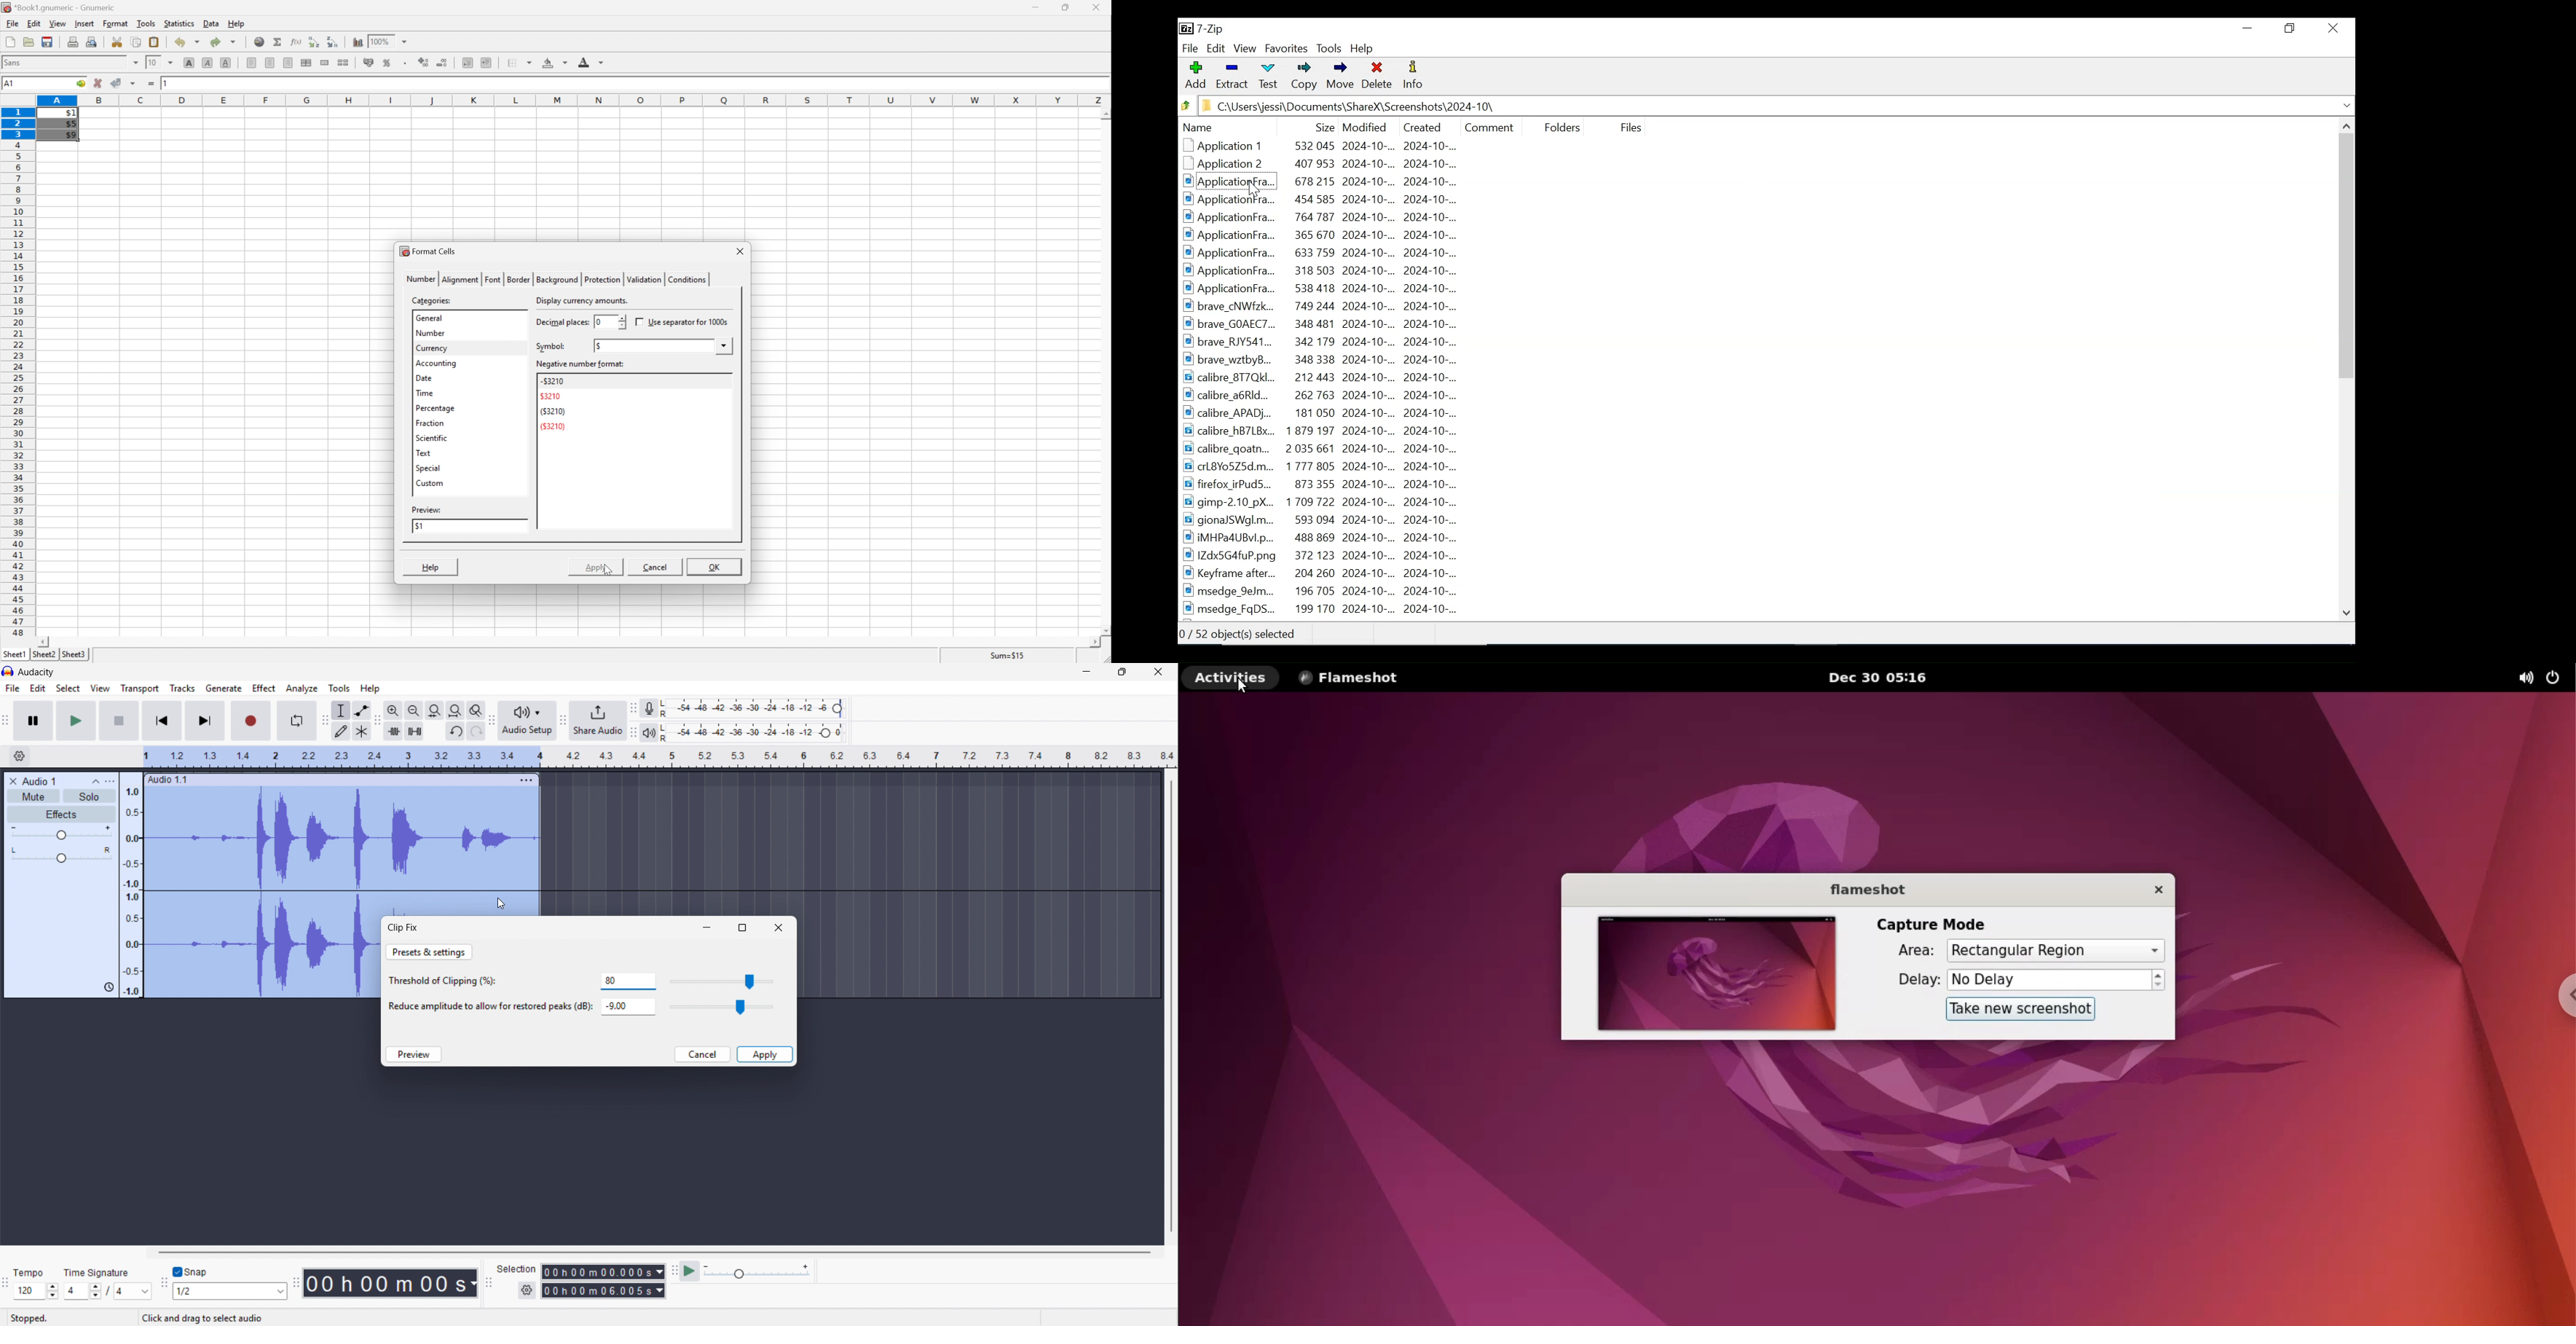  What do you see at coordinates (1094, 643) in the screenshot?
I see `scroll right` at bounding box center [1094, 643].